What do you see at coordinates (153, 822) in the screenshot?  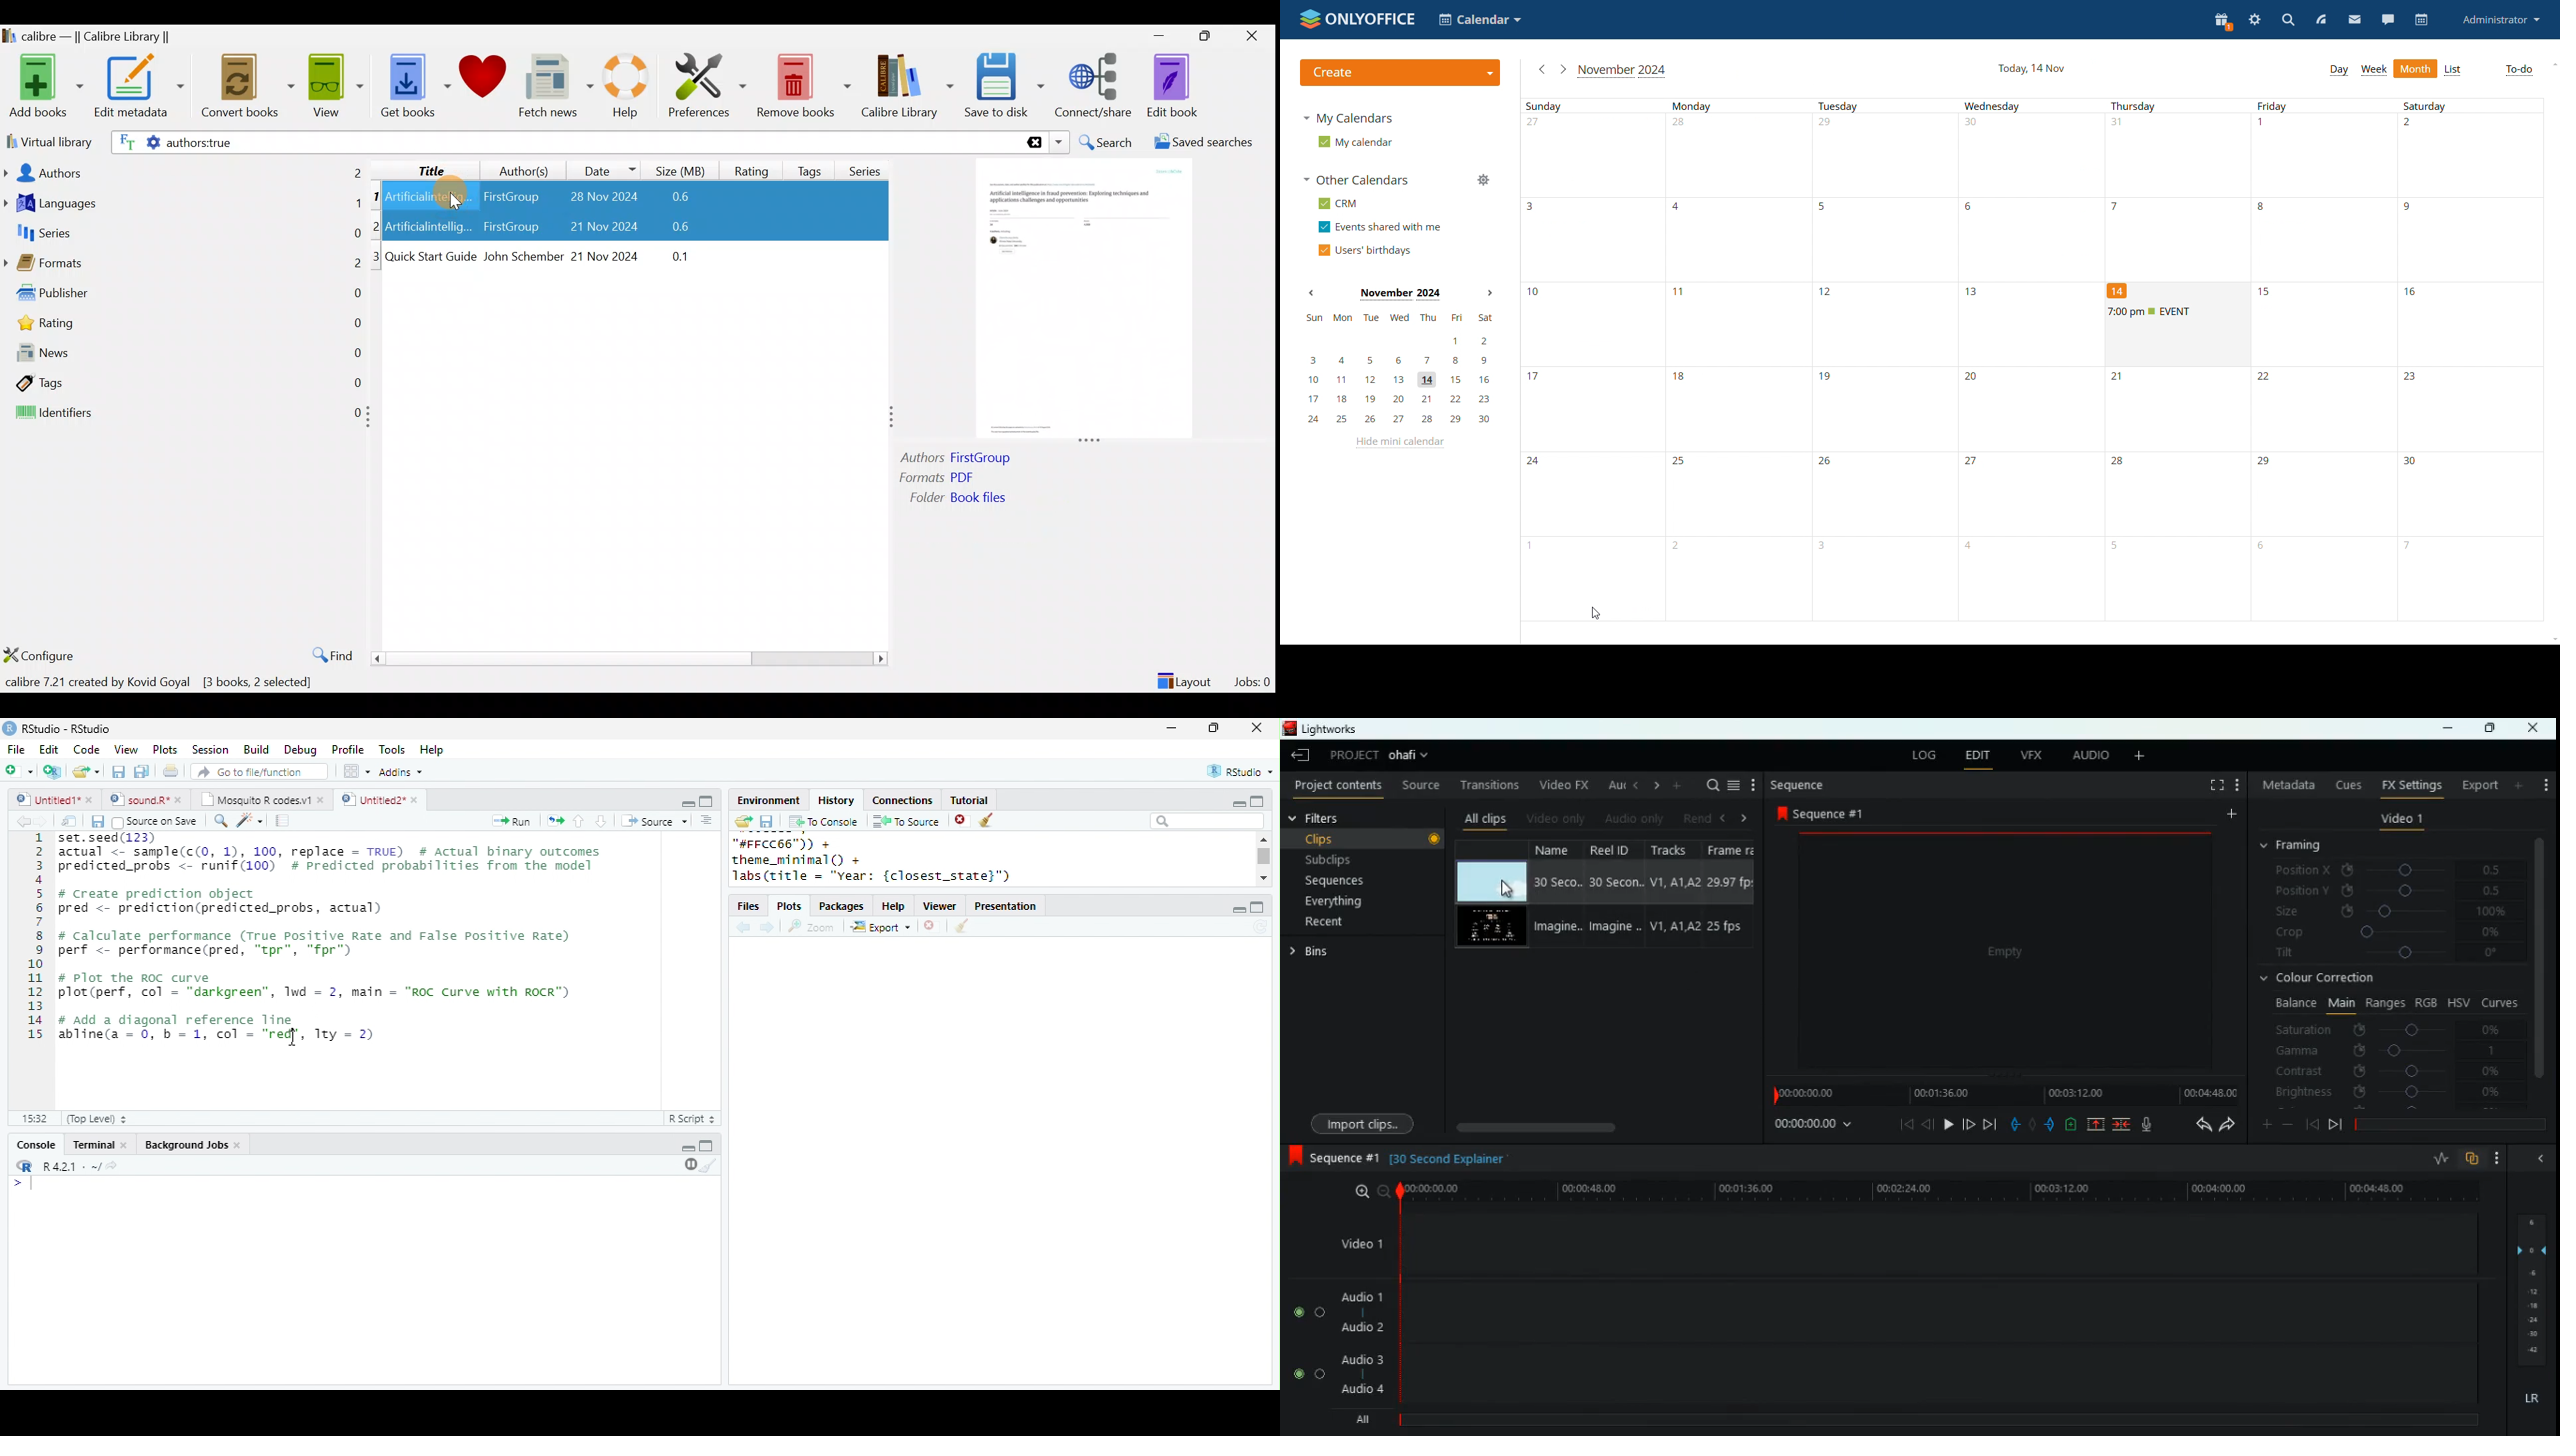 I see `Source on Save` at bounding box center [153, 822].